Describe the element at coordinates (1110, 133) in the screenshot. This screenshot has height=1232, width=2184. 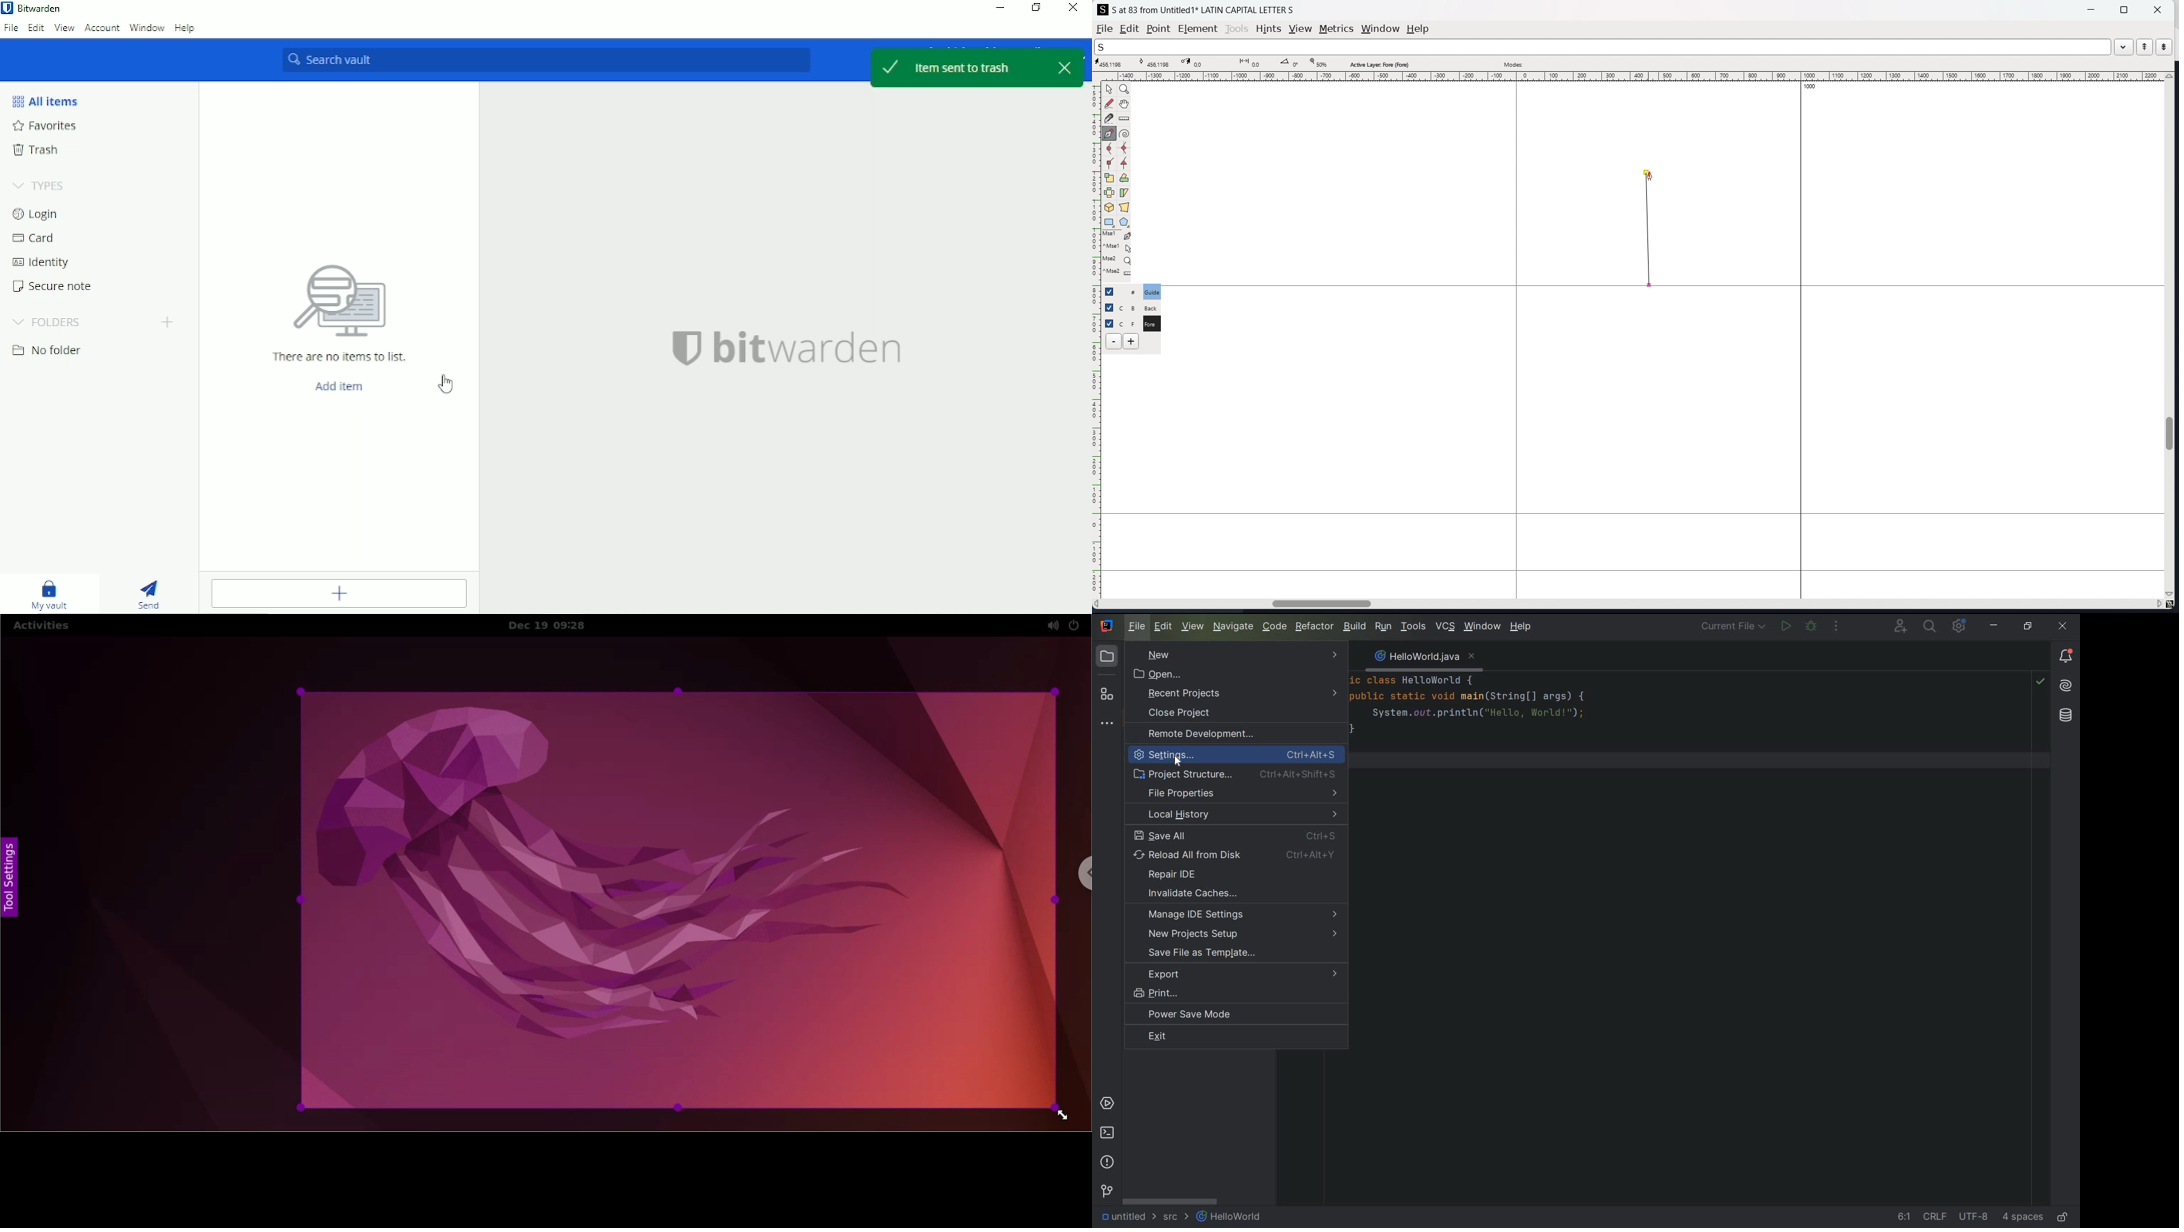
I see `add a point then drag out its control points` at that location.